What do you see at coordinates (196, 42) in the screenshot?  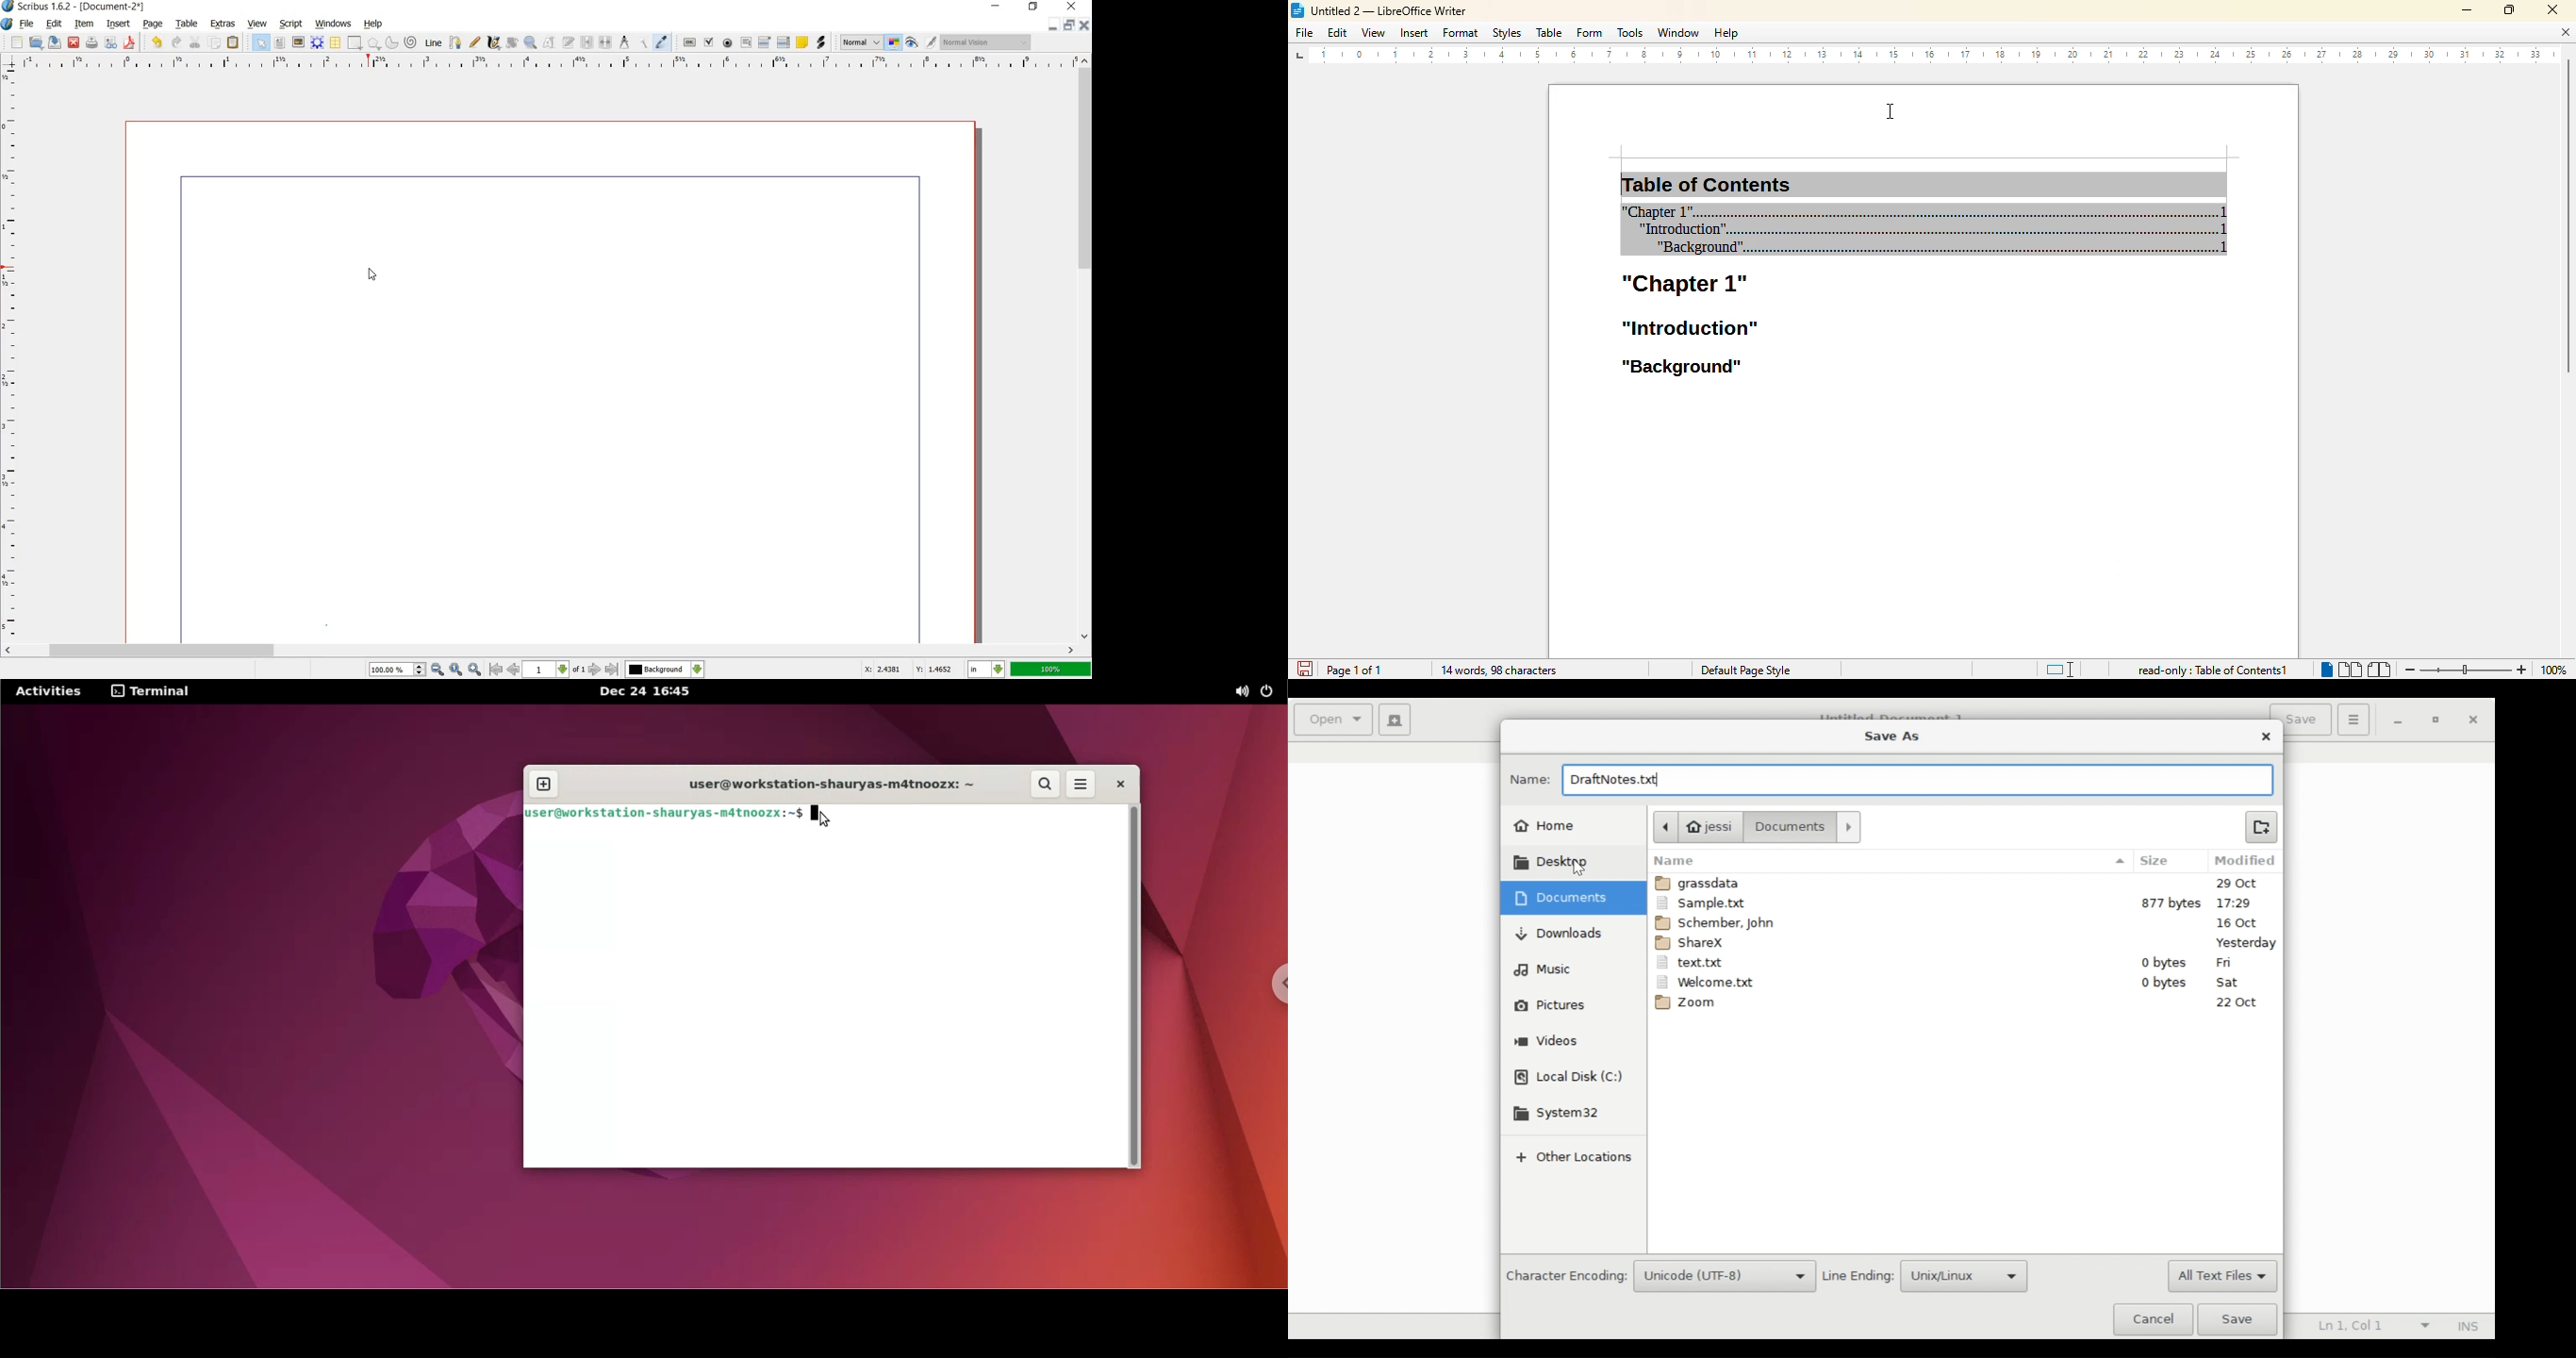 I see `CUT` at bounding box center [196, 42].